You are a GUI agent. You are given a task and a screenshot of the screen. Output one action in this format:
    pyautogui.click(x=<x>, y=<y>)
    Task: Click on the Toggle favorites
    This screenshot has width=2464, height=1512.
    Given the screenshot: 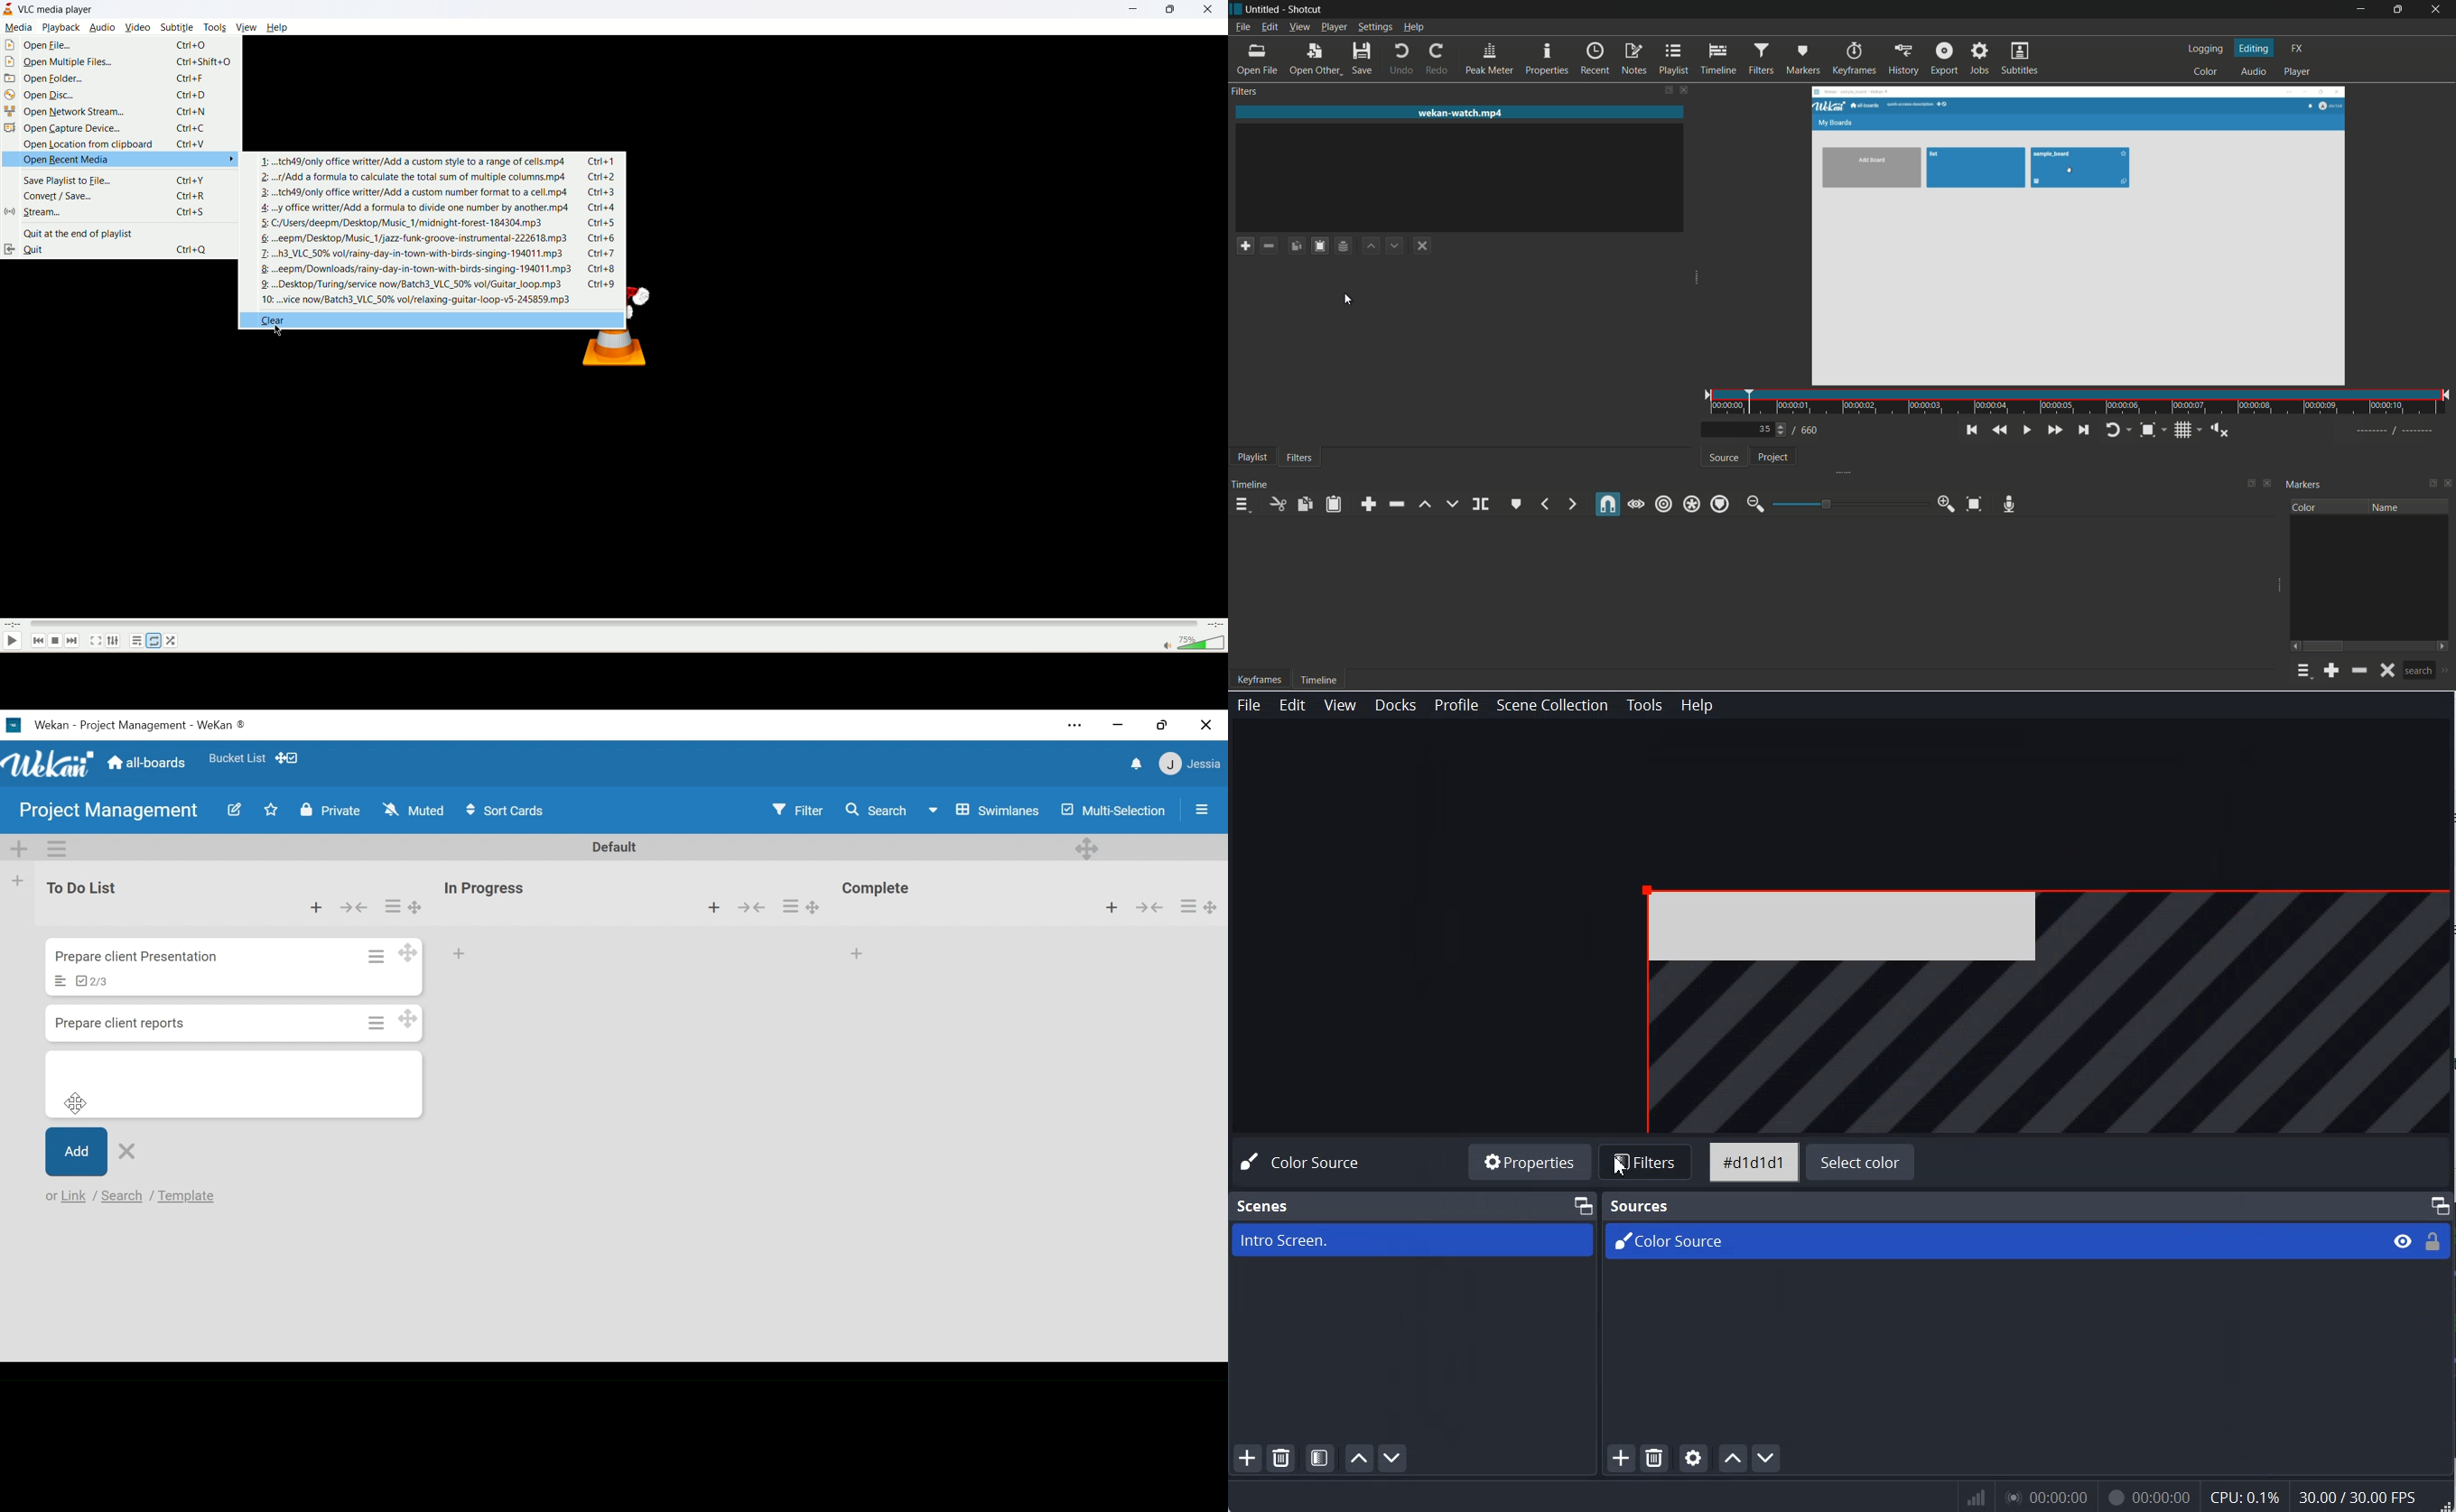 What is the action you would take?
    pyautogui.click(x=272, y=812)
    